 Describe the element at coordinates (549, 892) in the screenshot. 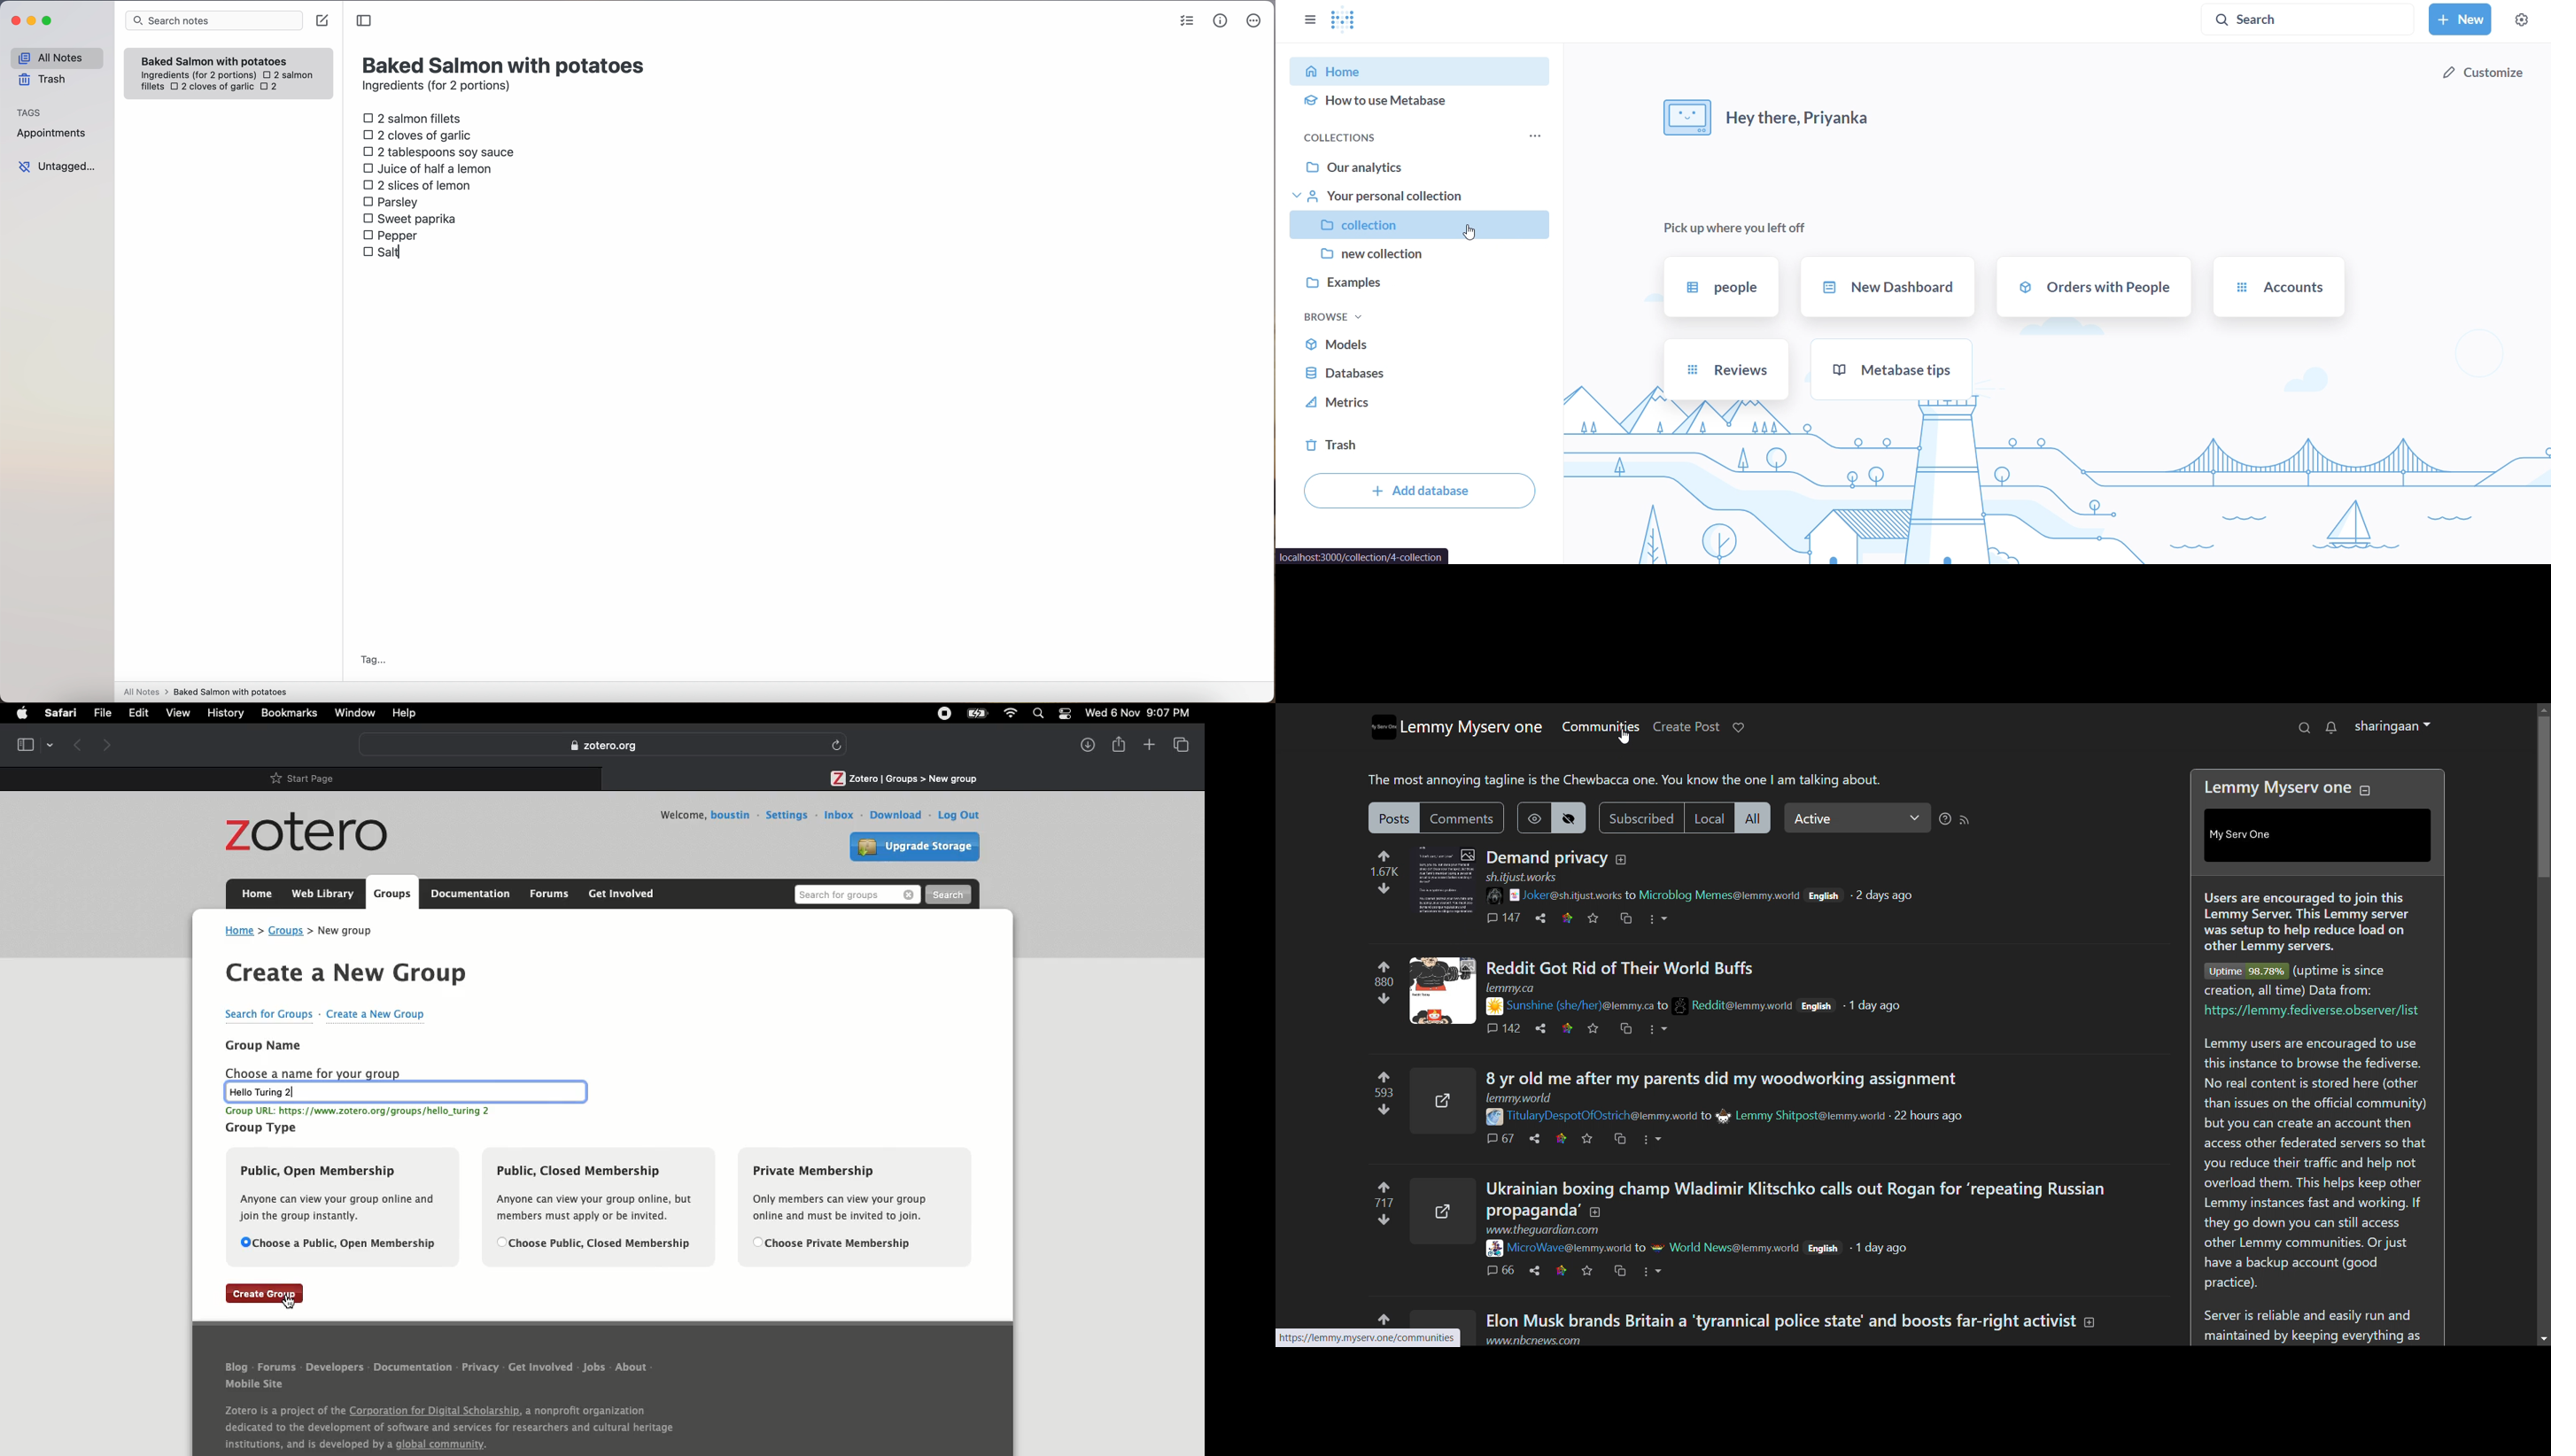

I see `Forums` at that location.